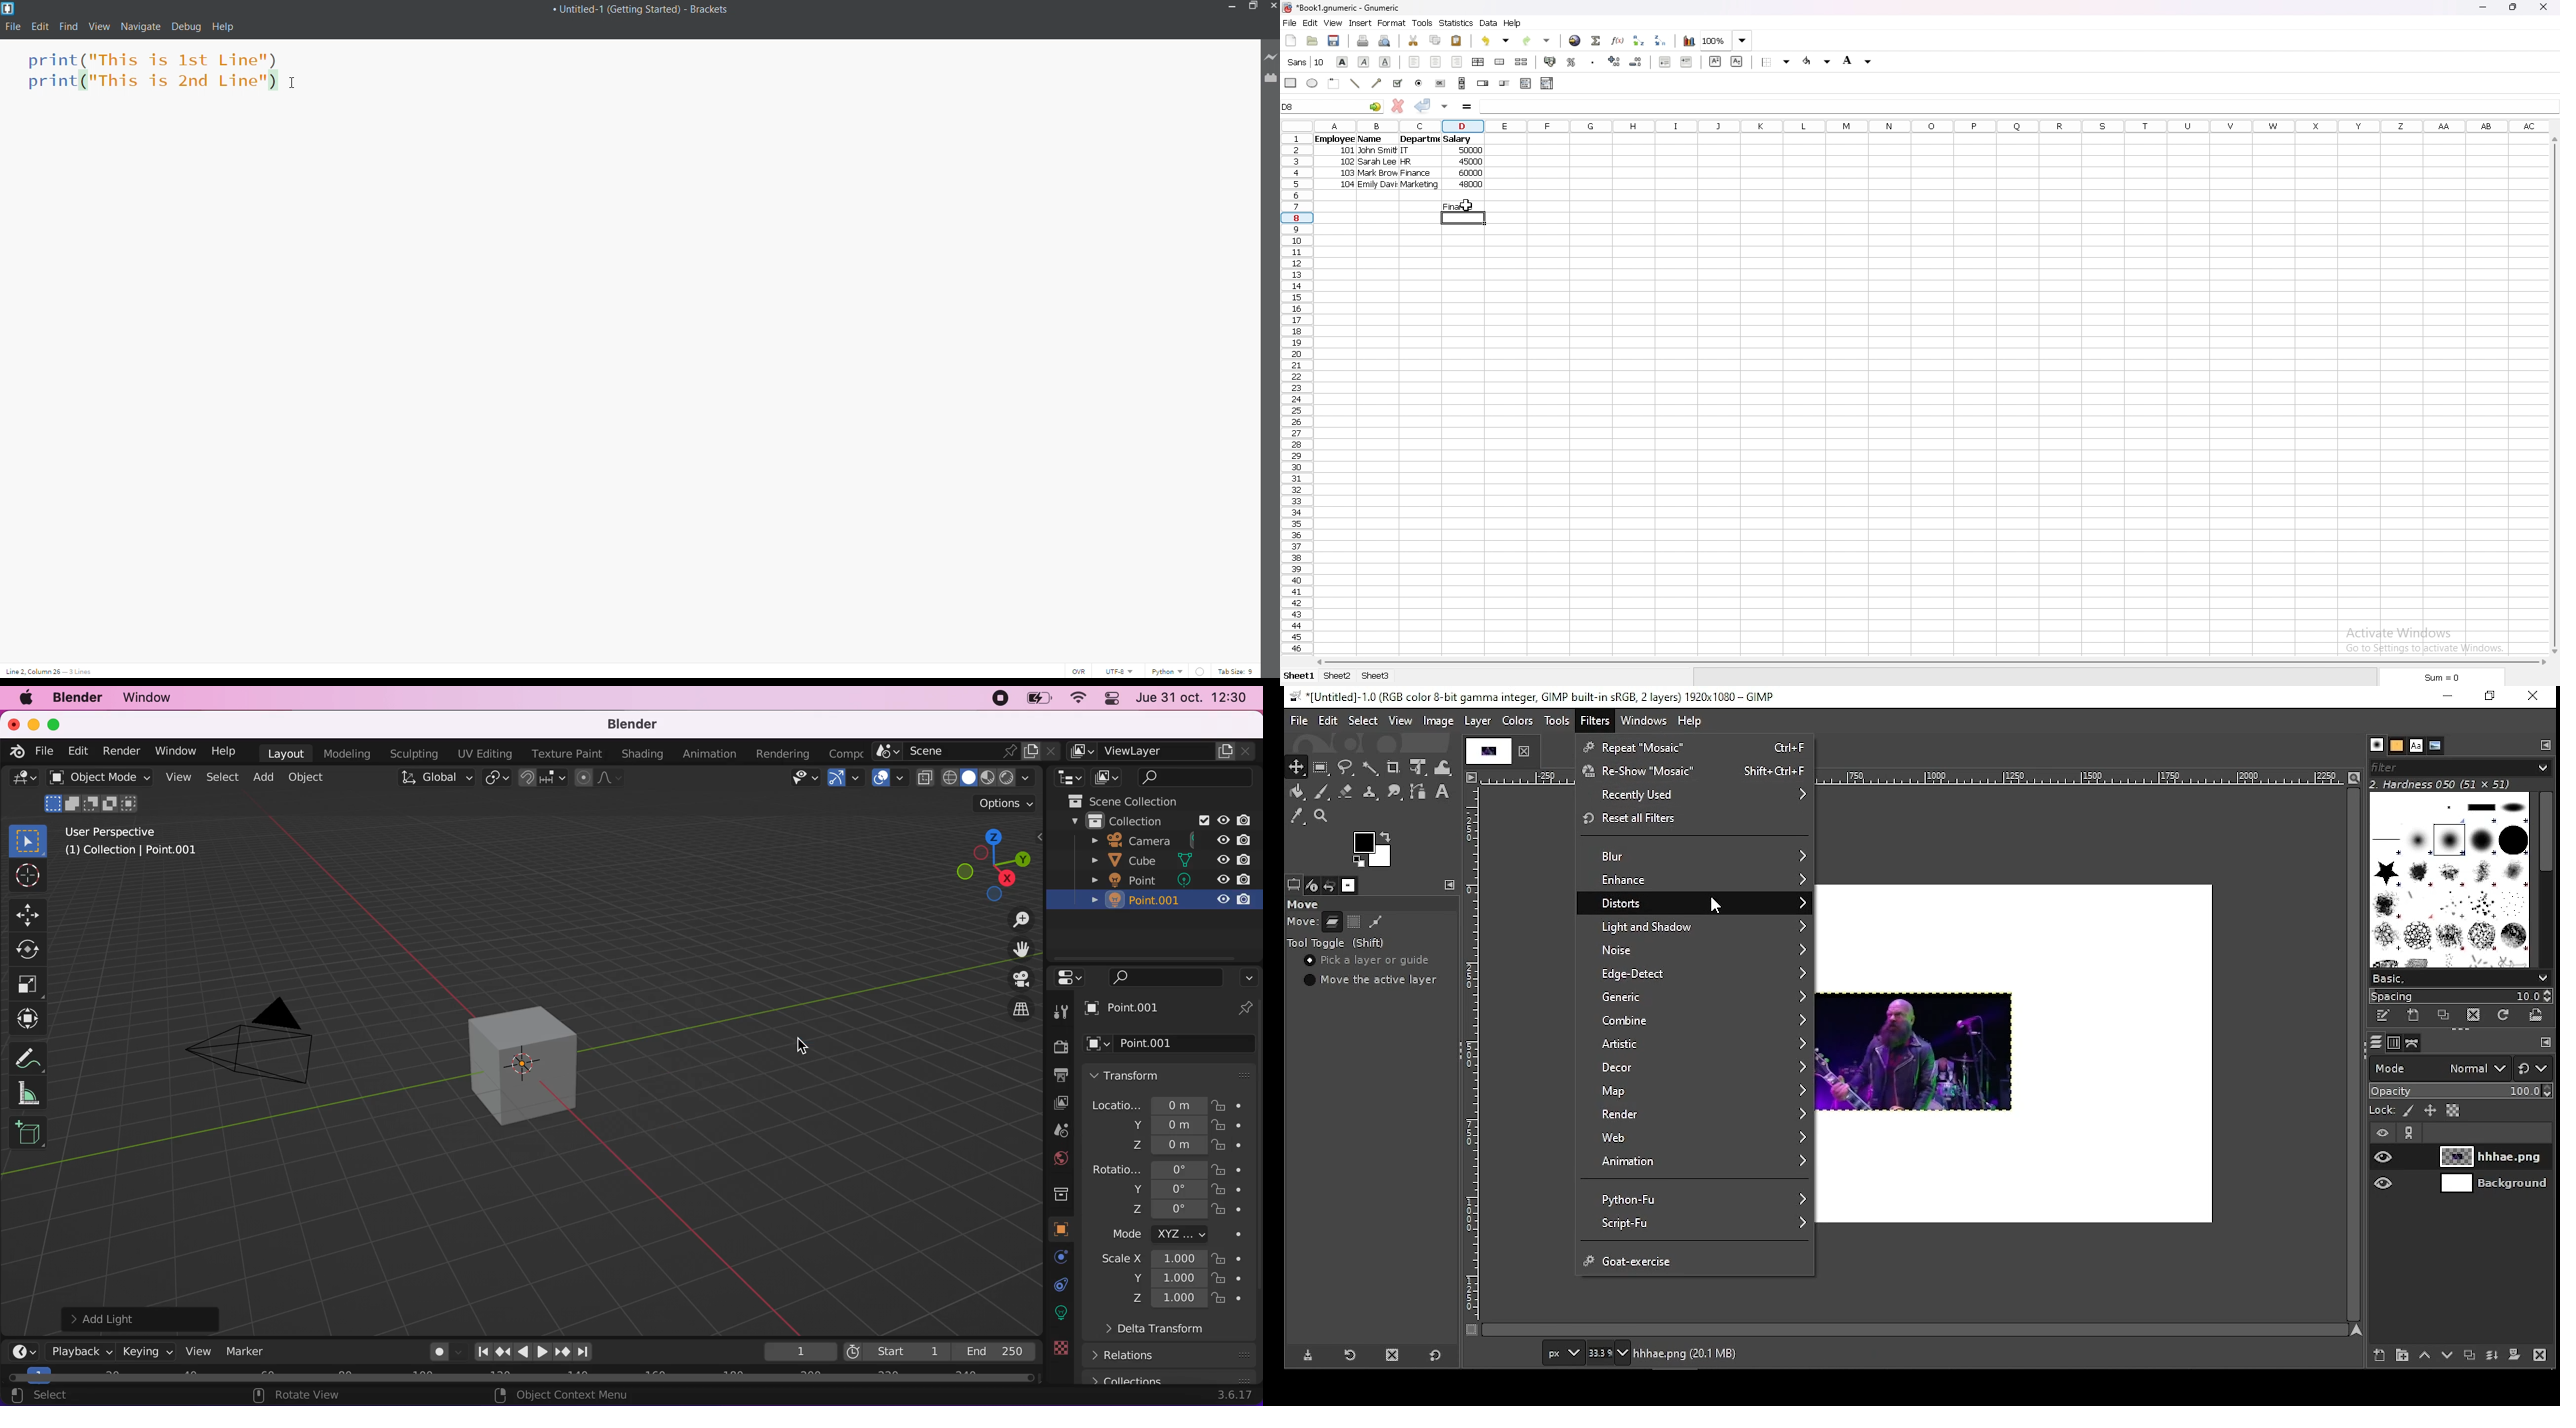  Describe the element at coordinates (639, 725) in the screenshot. I see `blender` at that location.